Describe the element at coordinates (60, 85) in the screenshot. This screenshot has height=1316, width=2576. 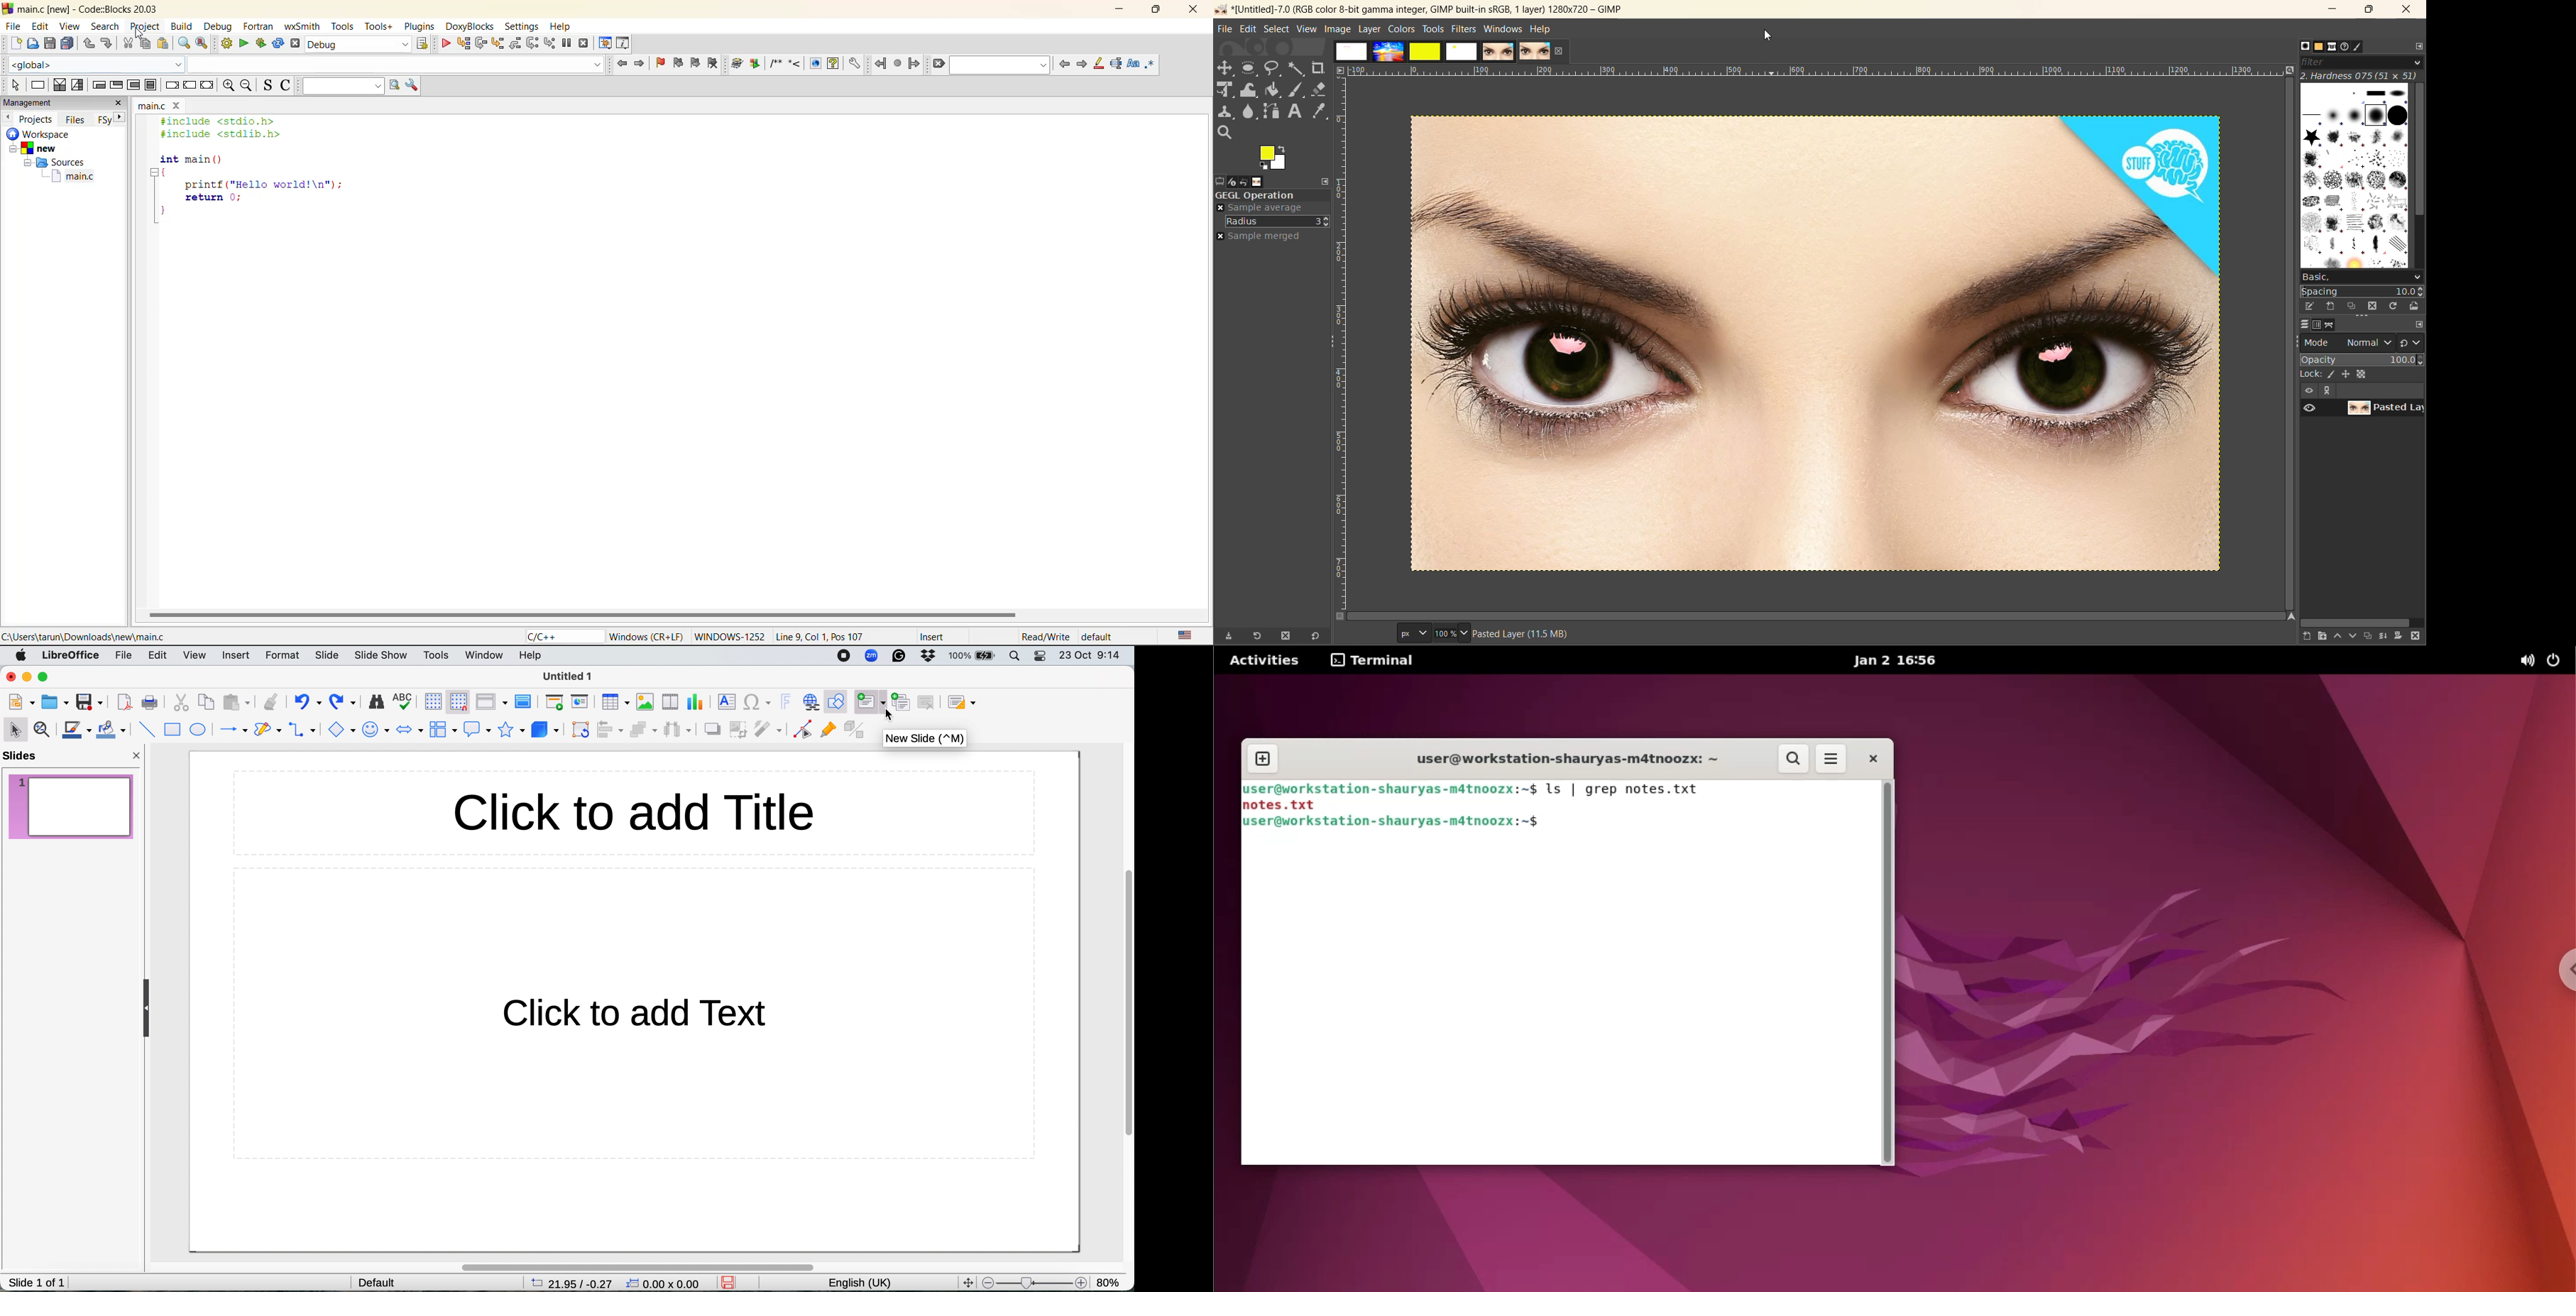
I see `decision` at that location.